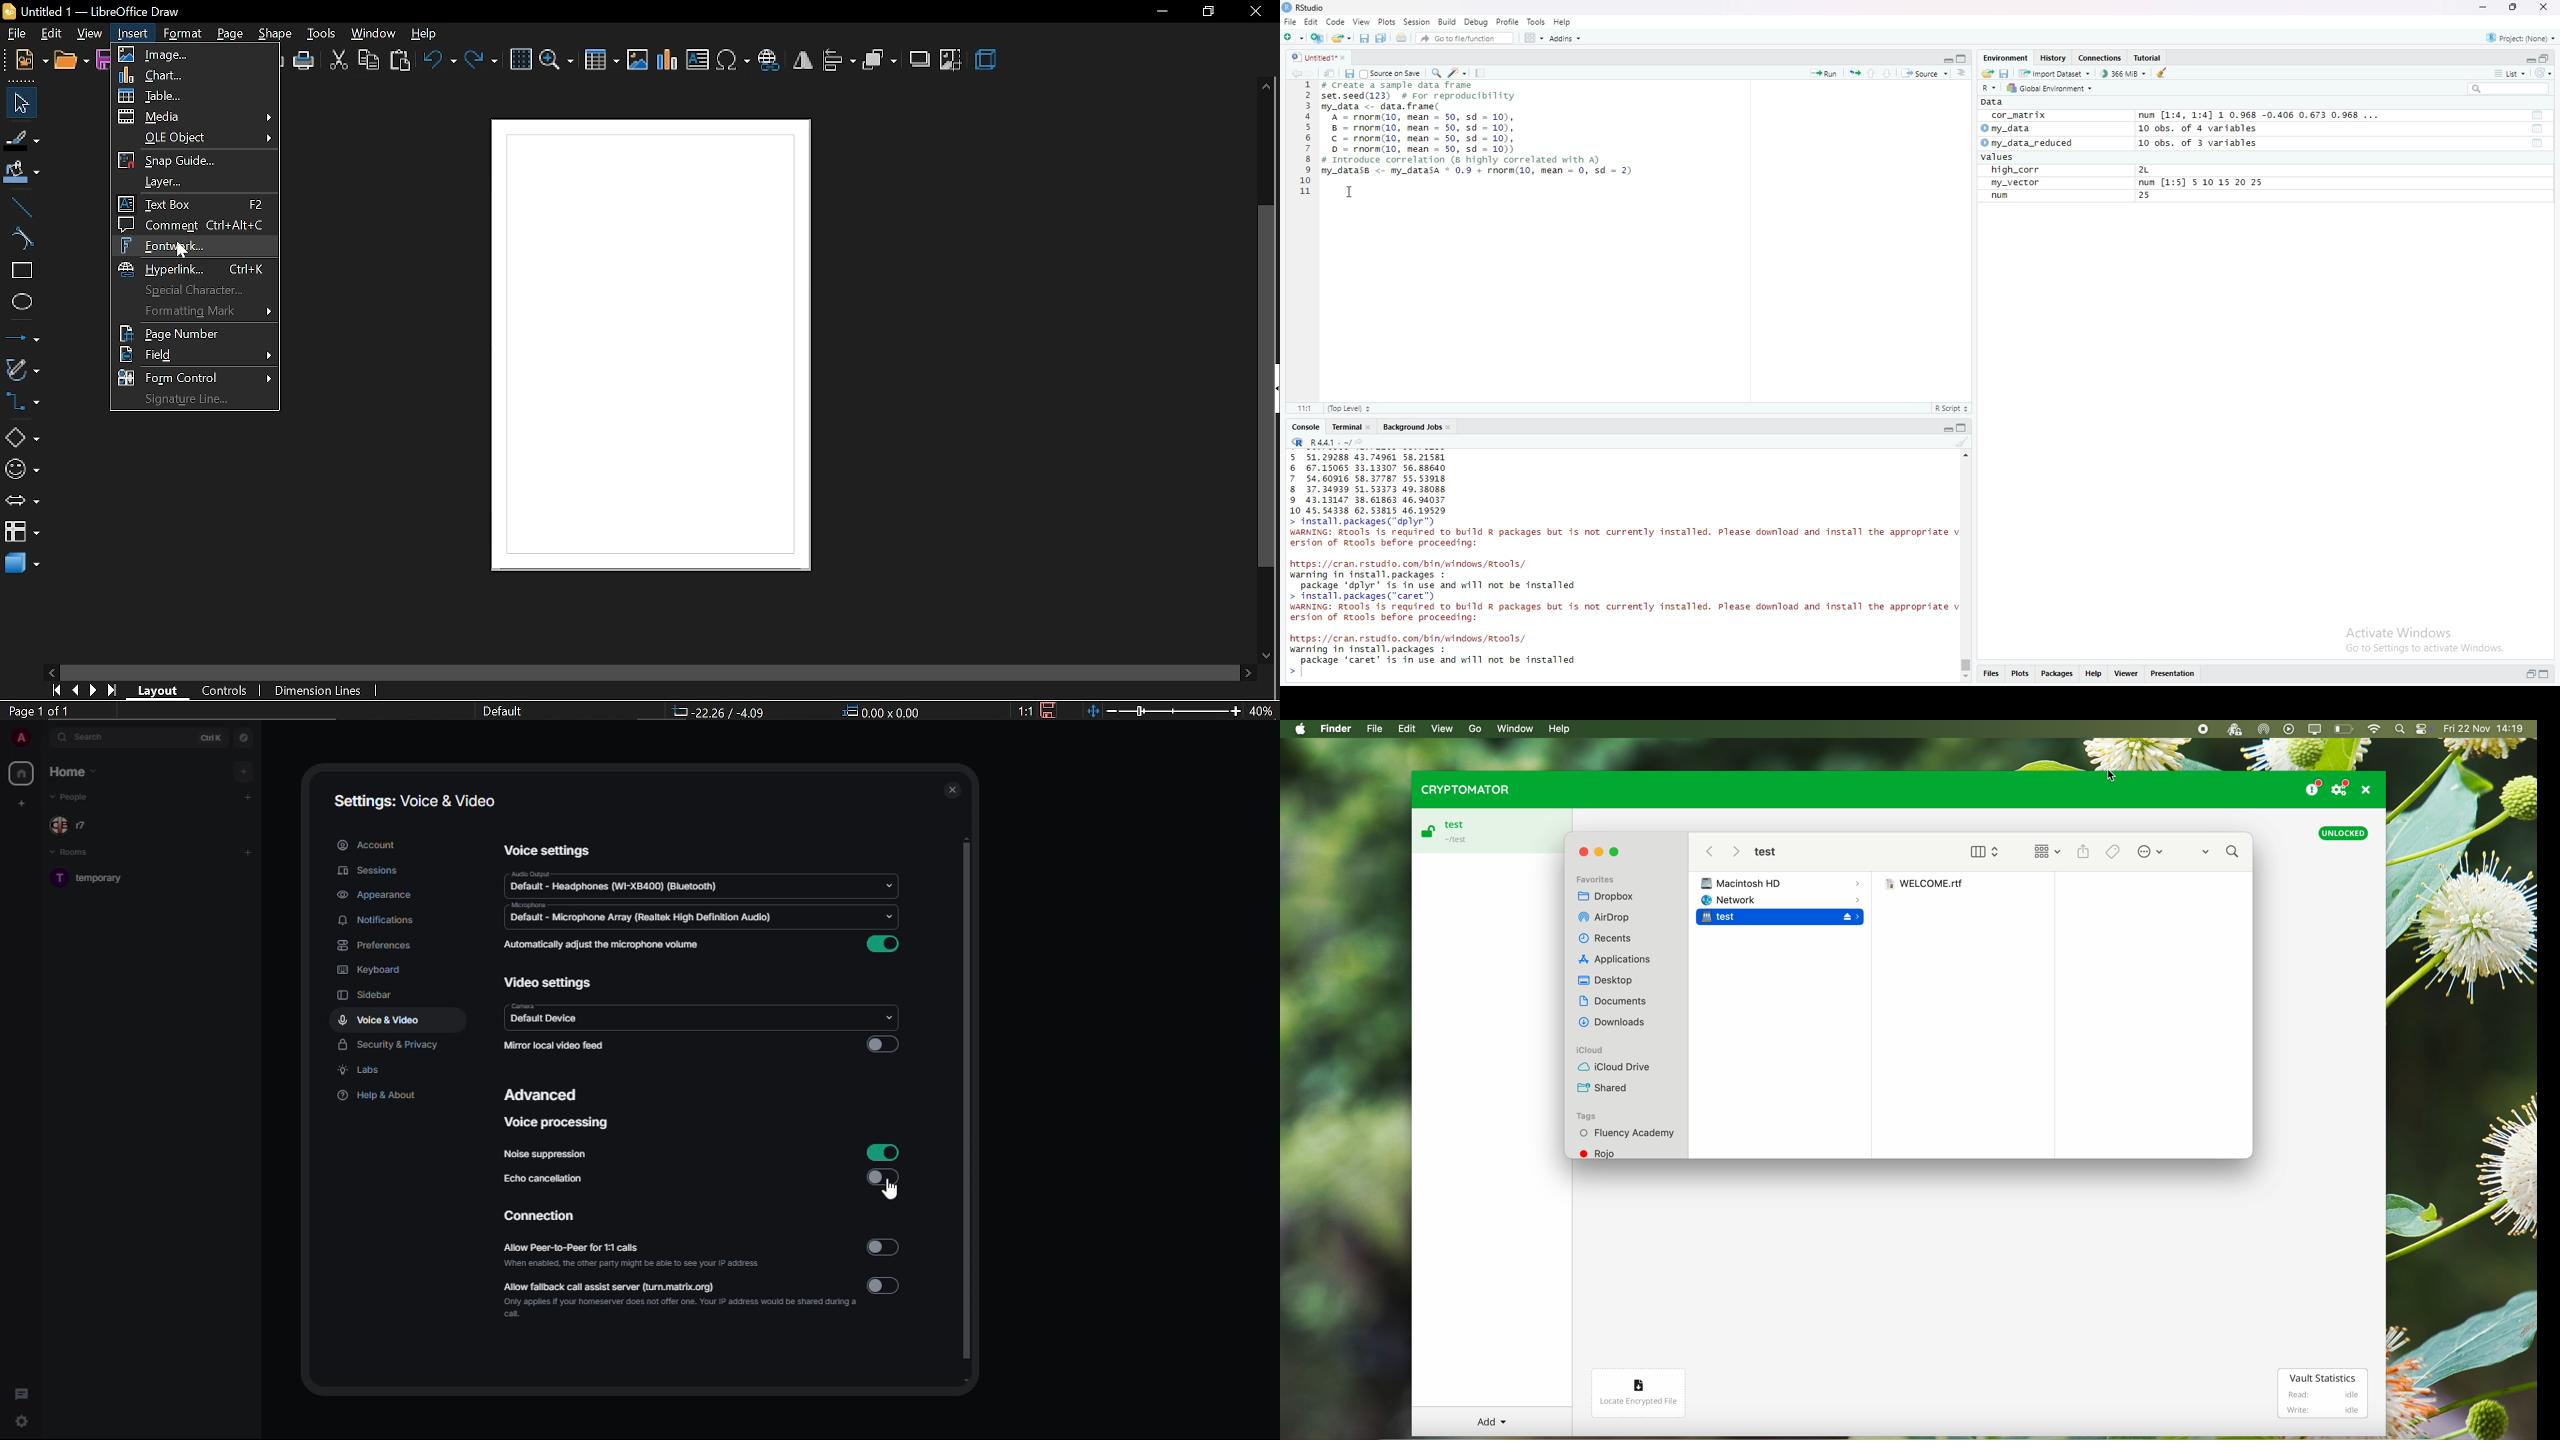 Image resolution: width=2576 pixels, height=1456 pixels. I want to click on expand, so click(44, 737).